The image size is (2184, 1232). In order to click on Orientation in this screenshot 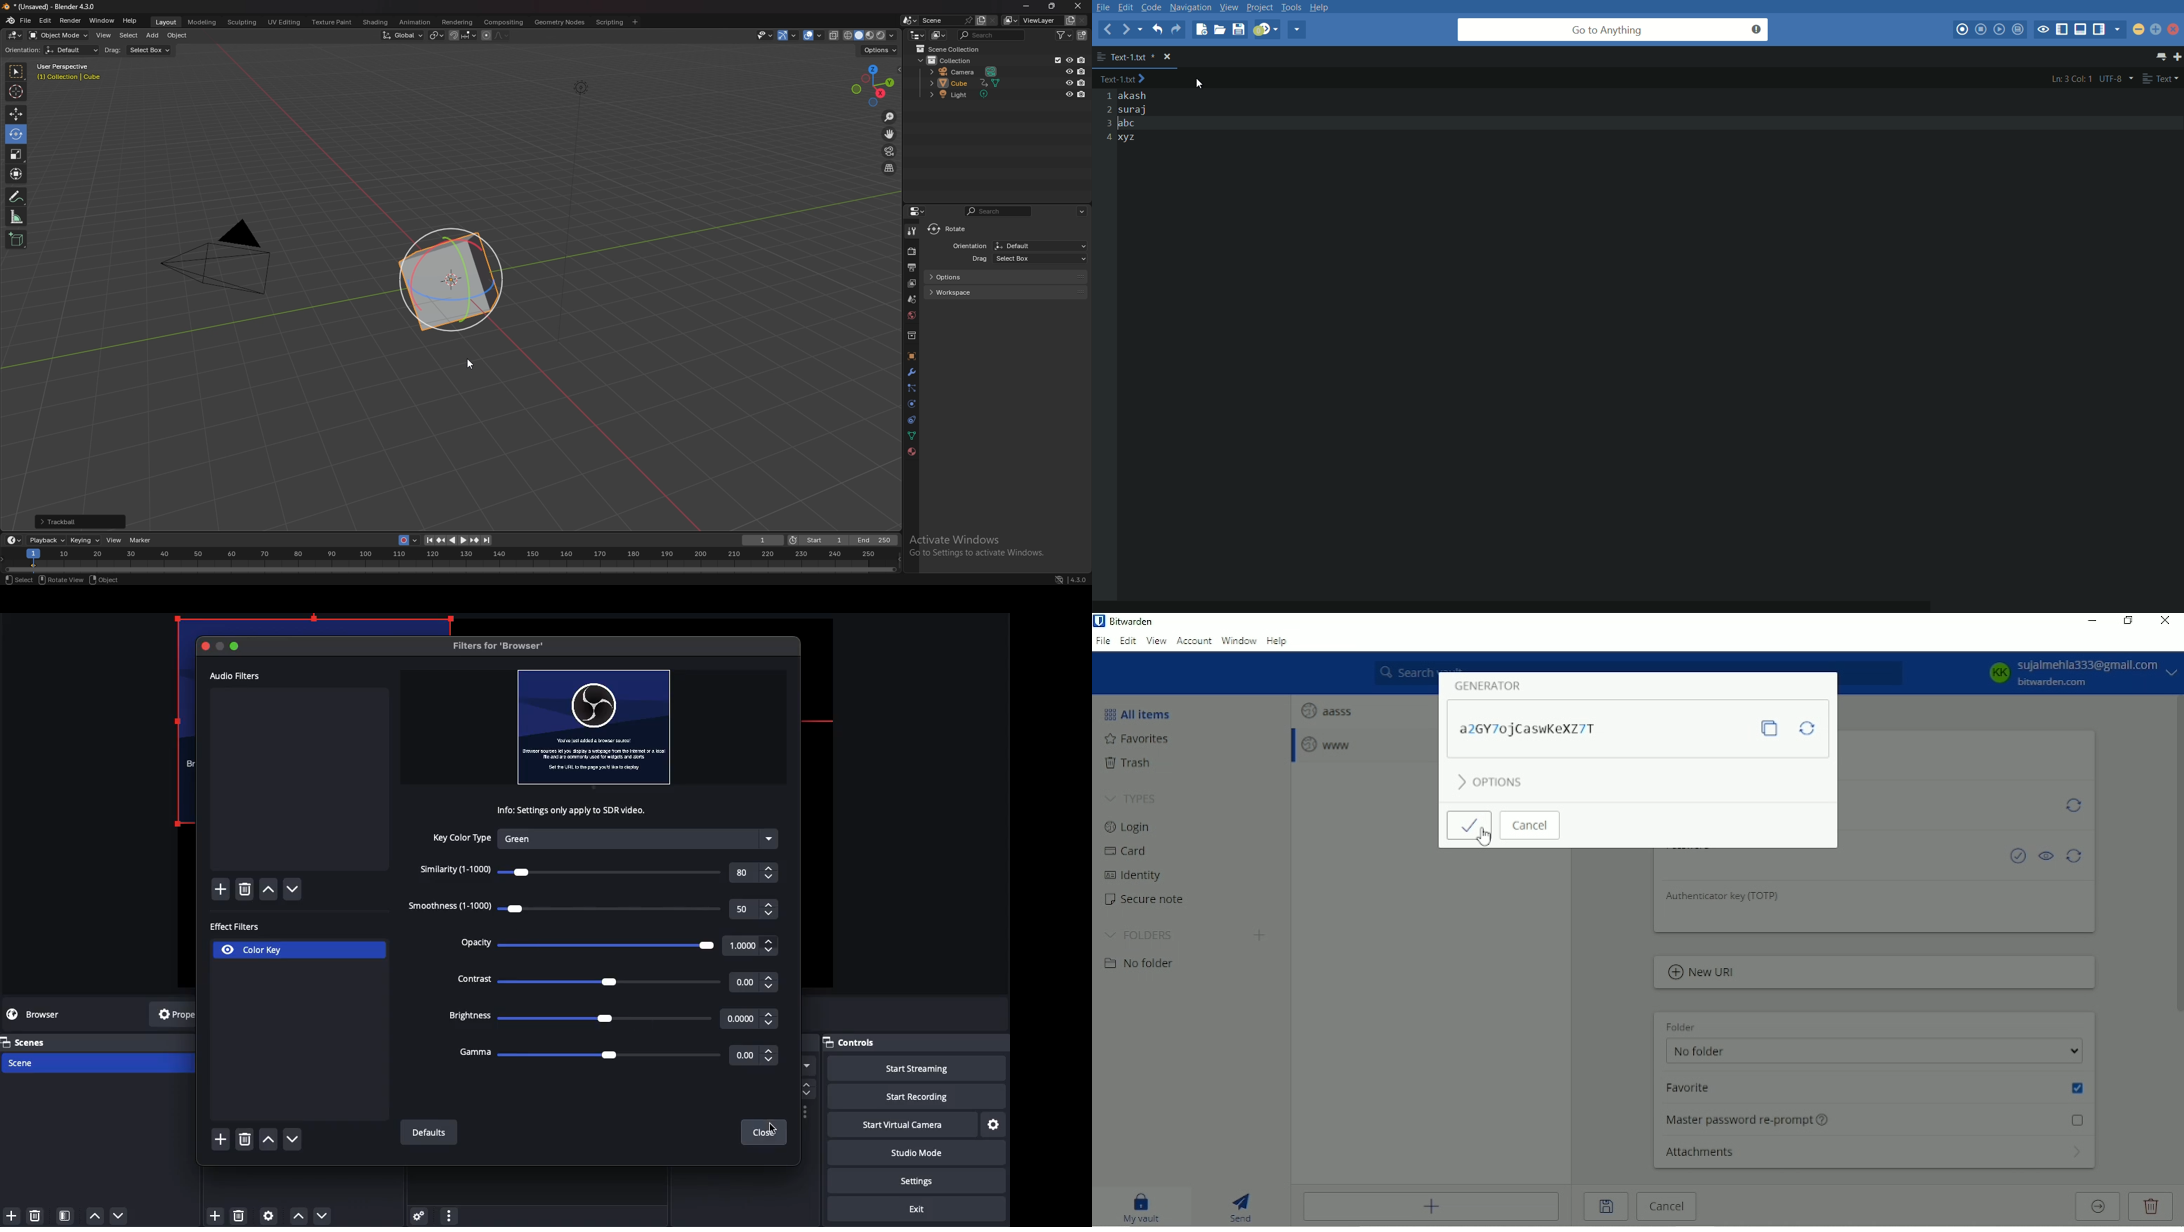, I will do `click(969, 246)`.